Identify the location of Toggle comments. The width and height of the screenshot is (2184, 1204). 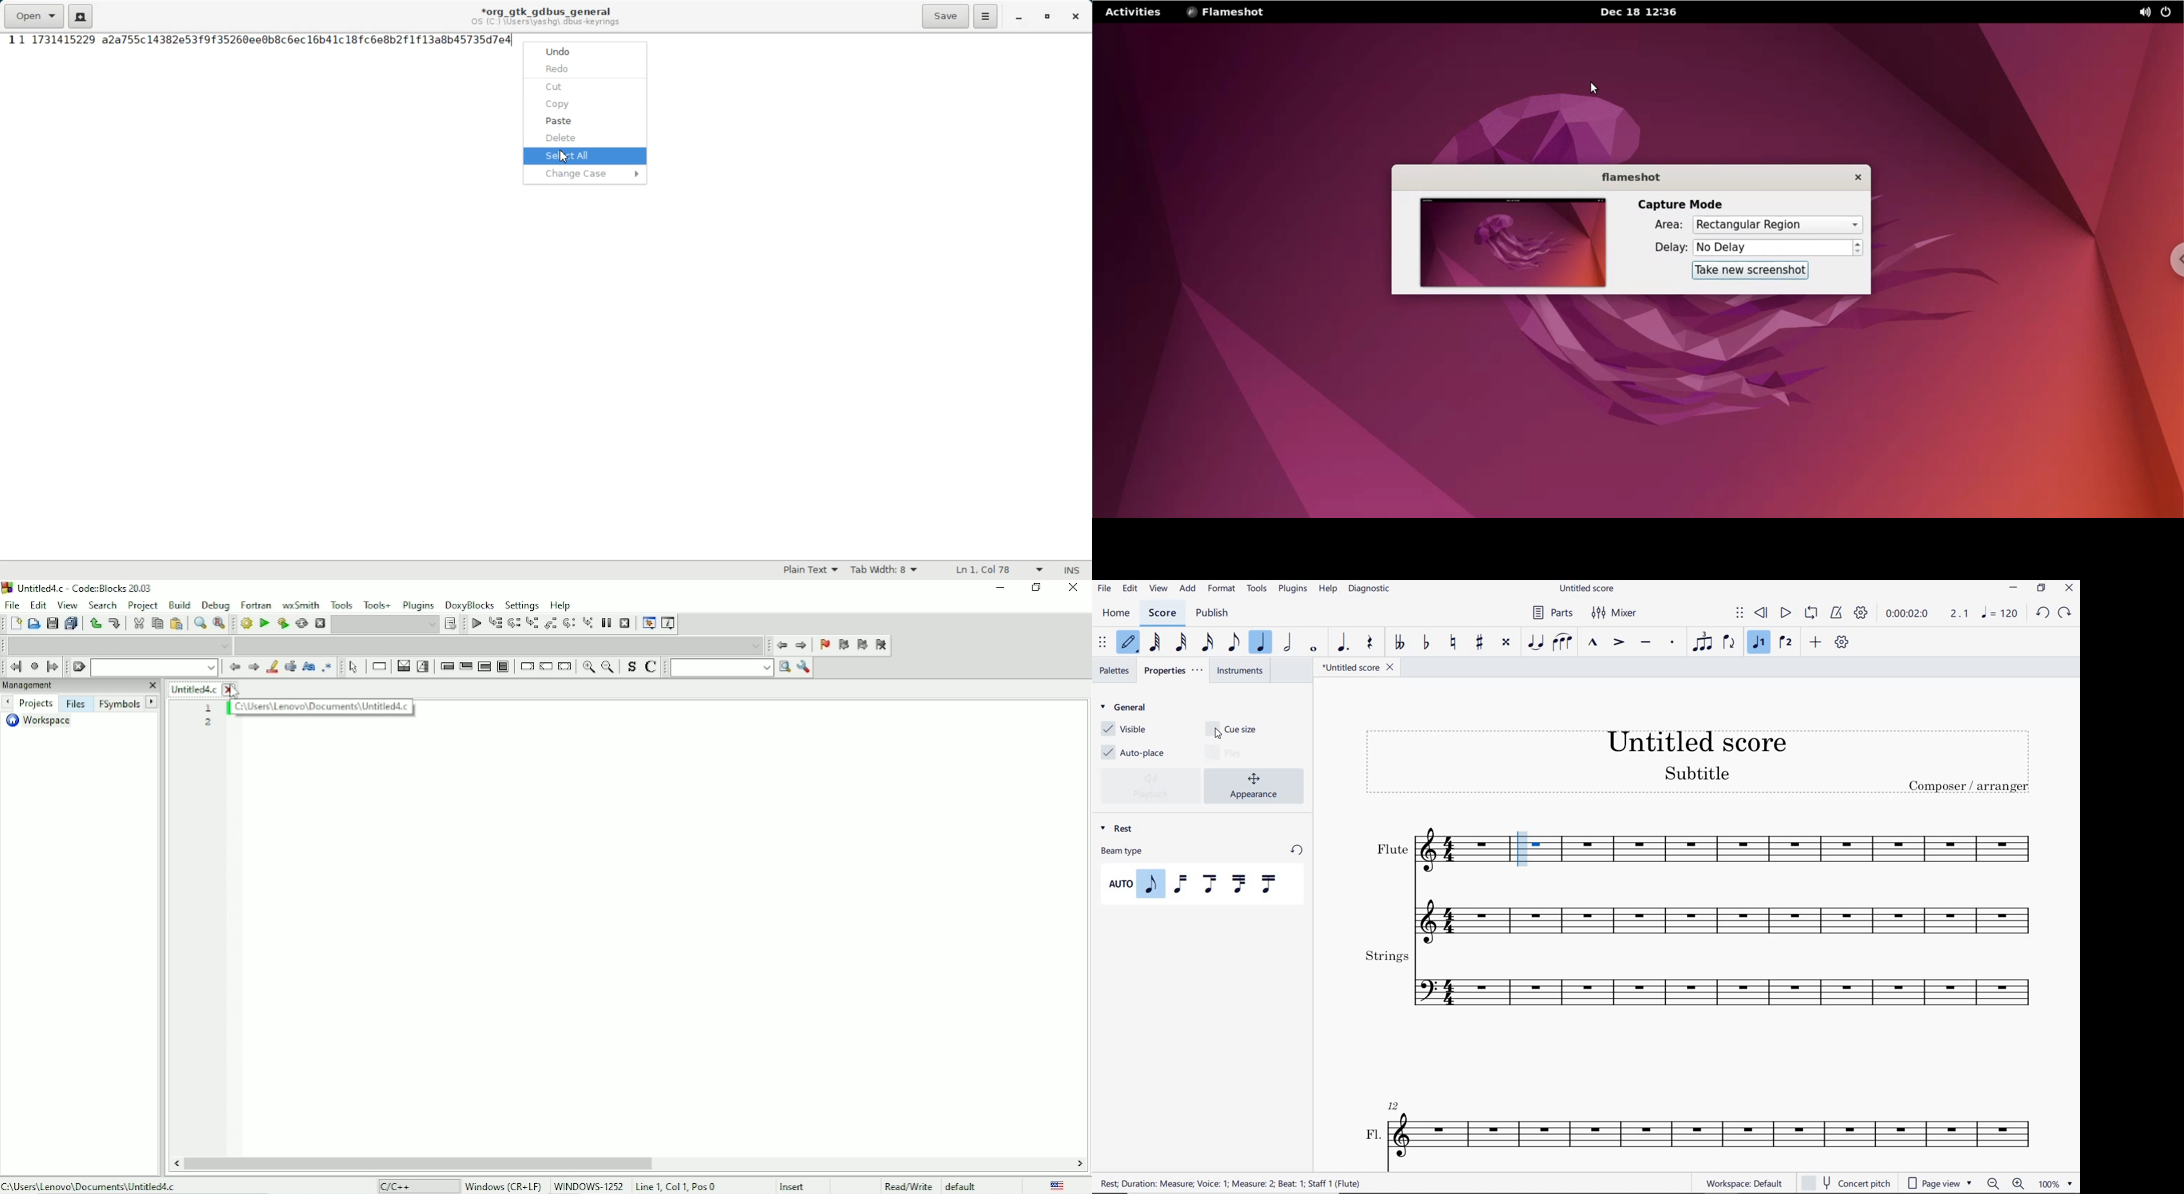
(652, 667).